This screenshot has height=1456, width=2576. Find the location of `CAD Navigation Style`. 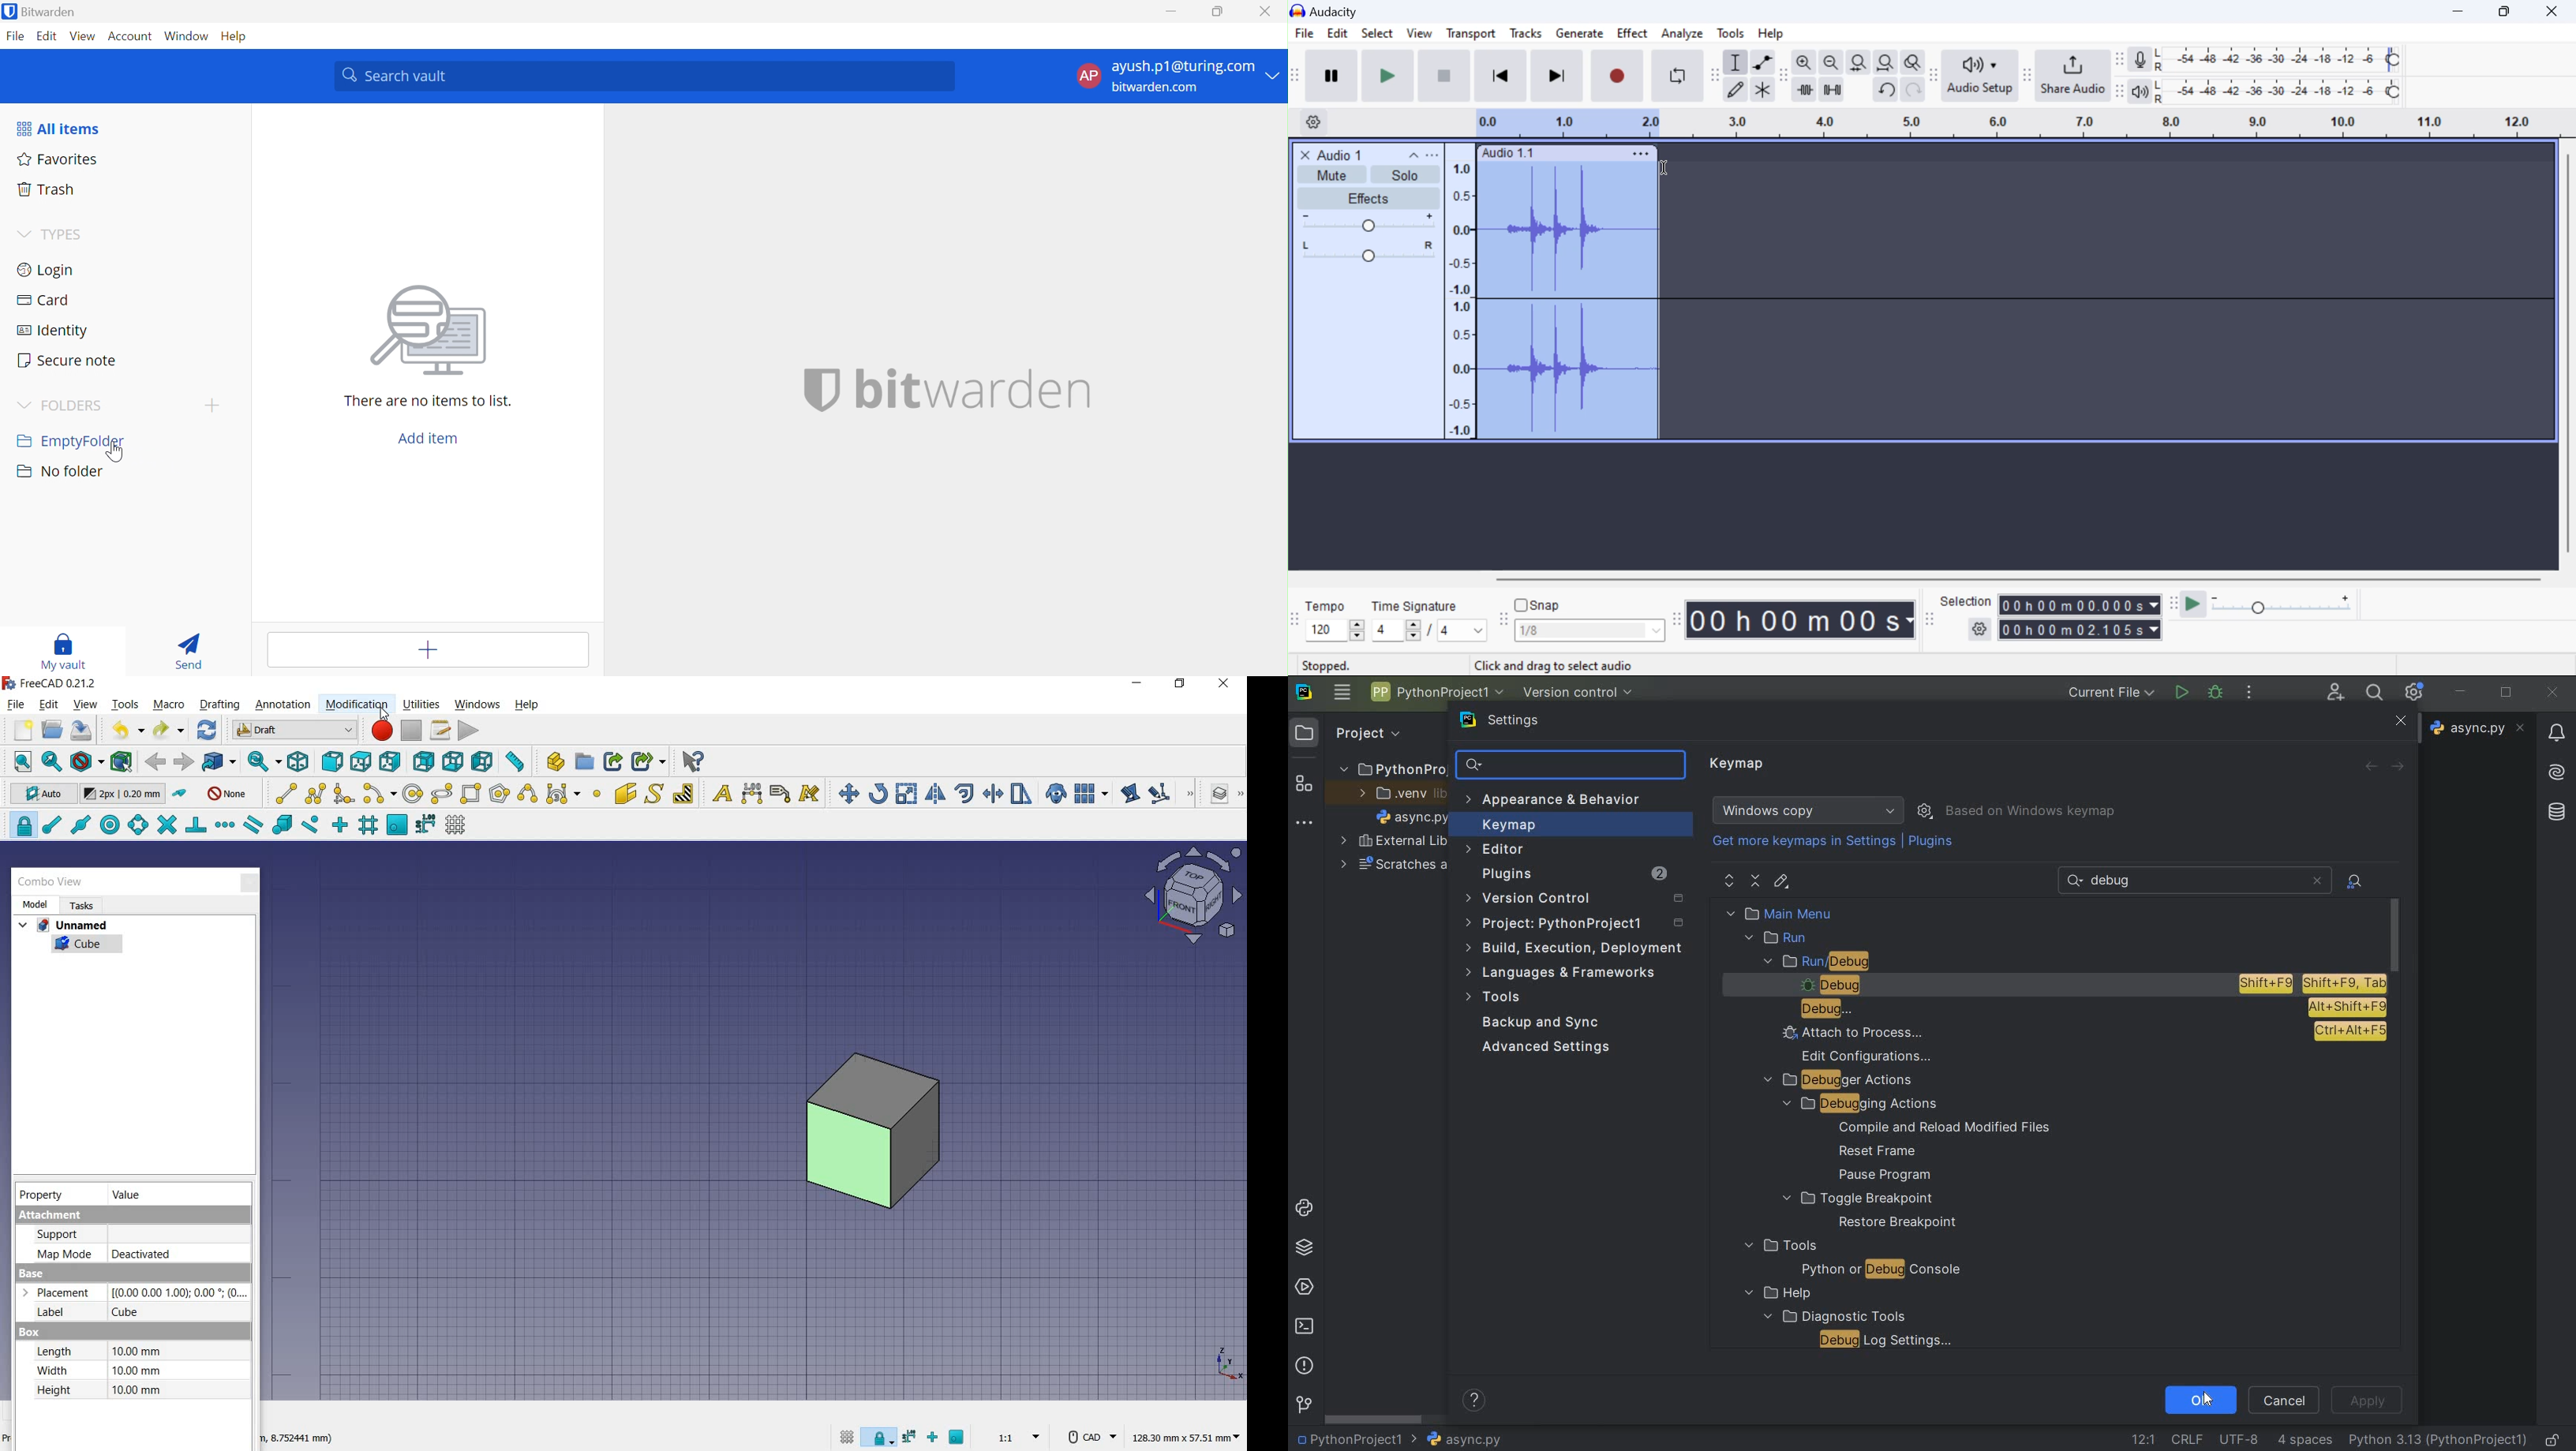

CAD Navigation Style is located at coordinates (1089, 1435).